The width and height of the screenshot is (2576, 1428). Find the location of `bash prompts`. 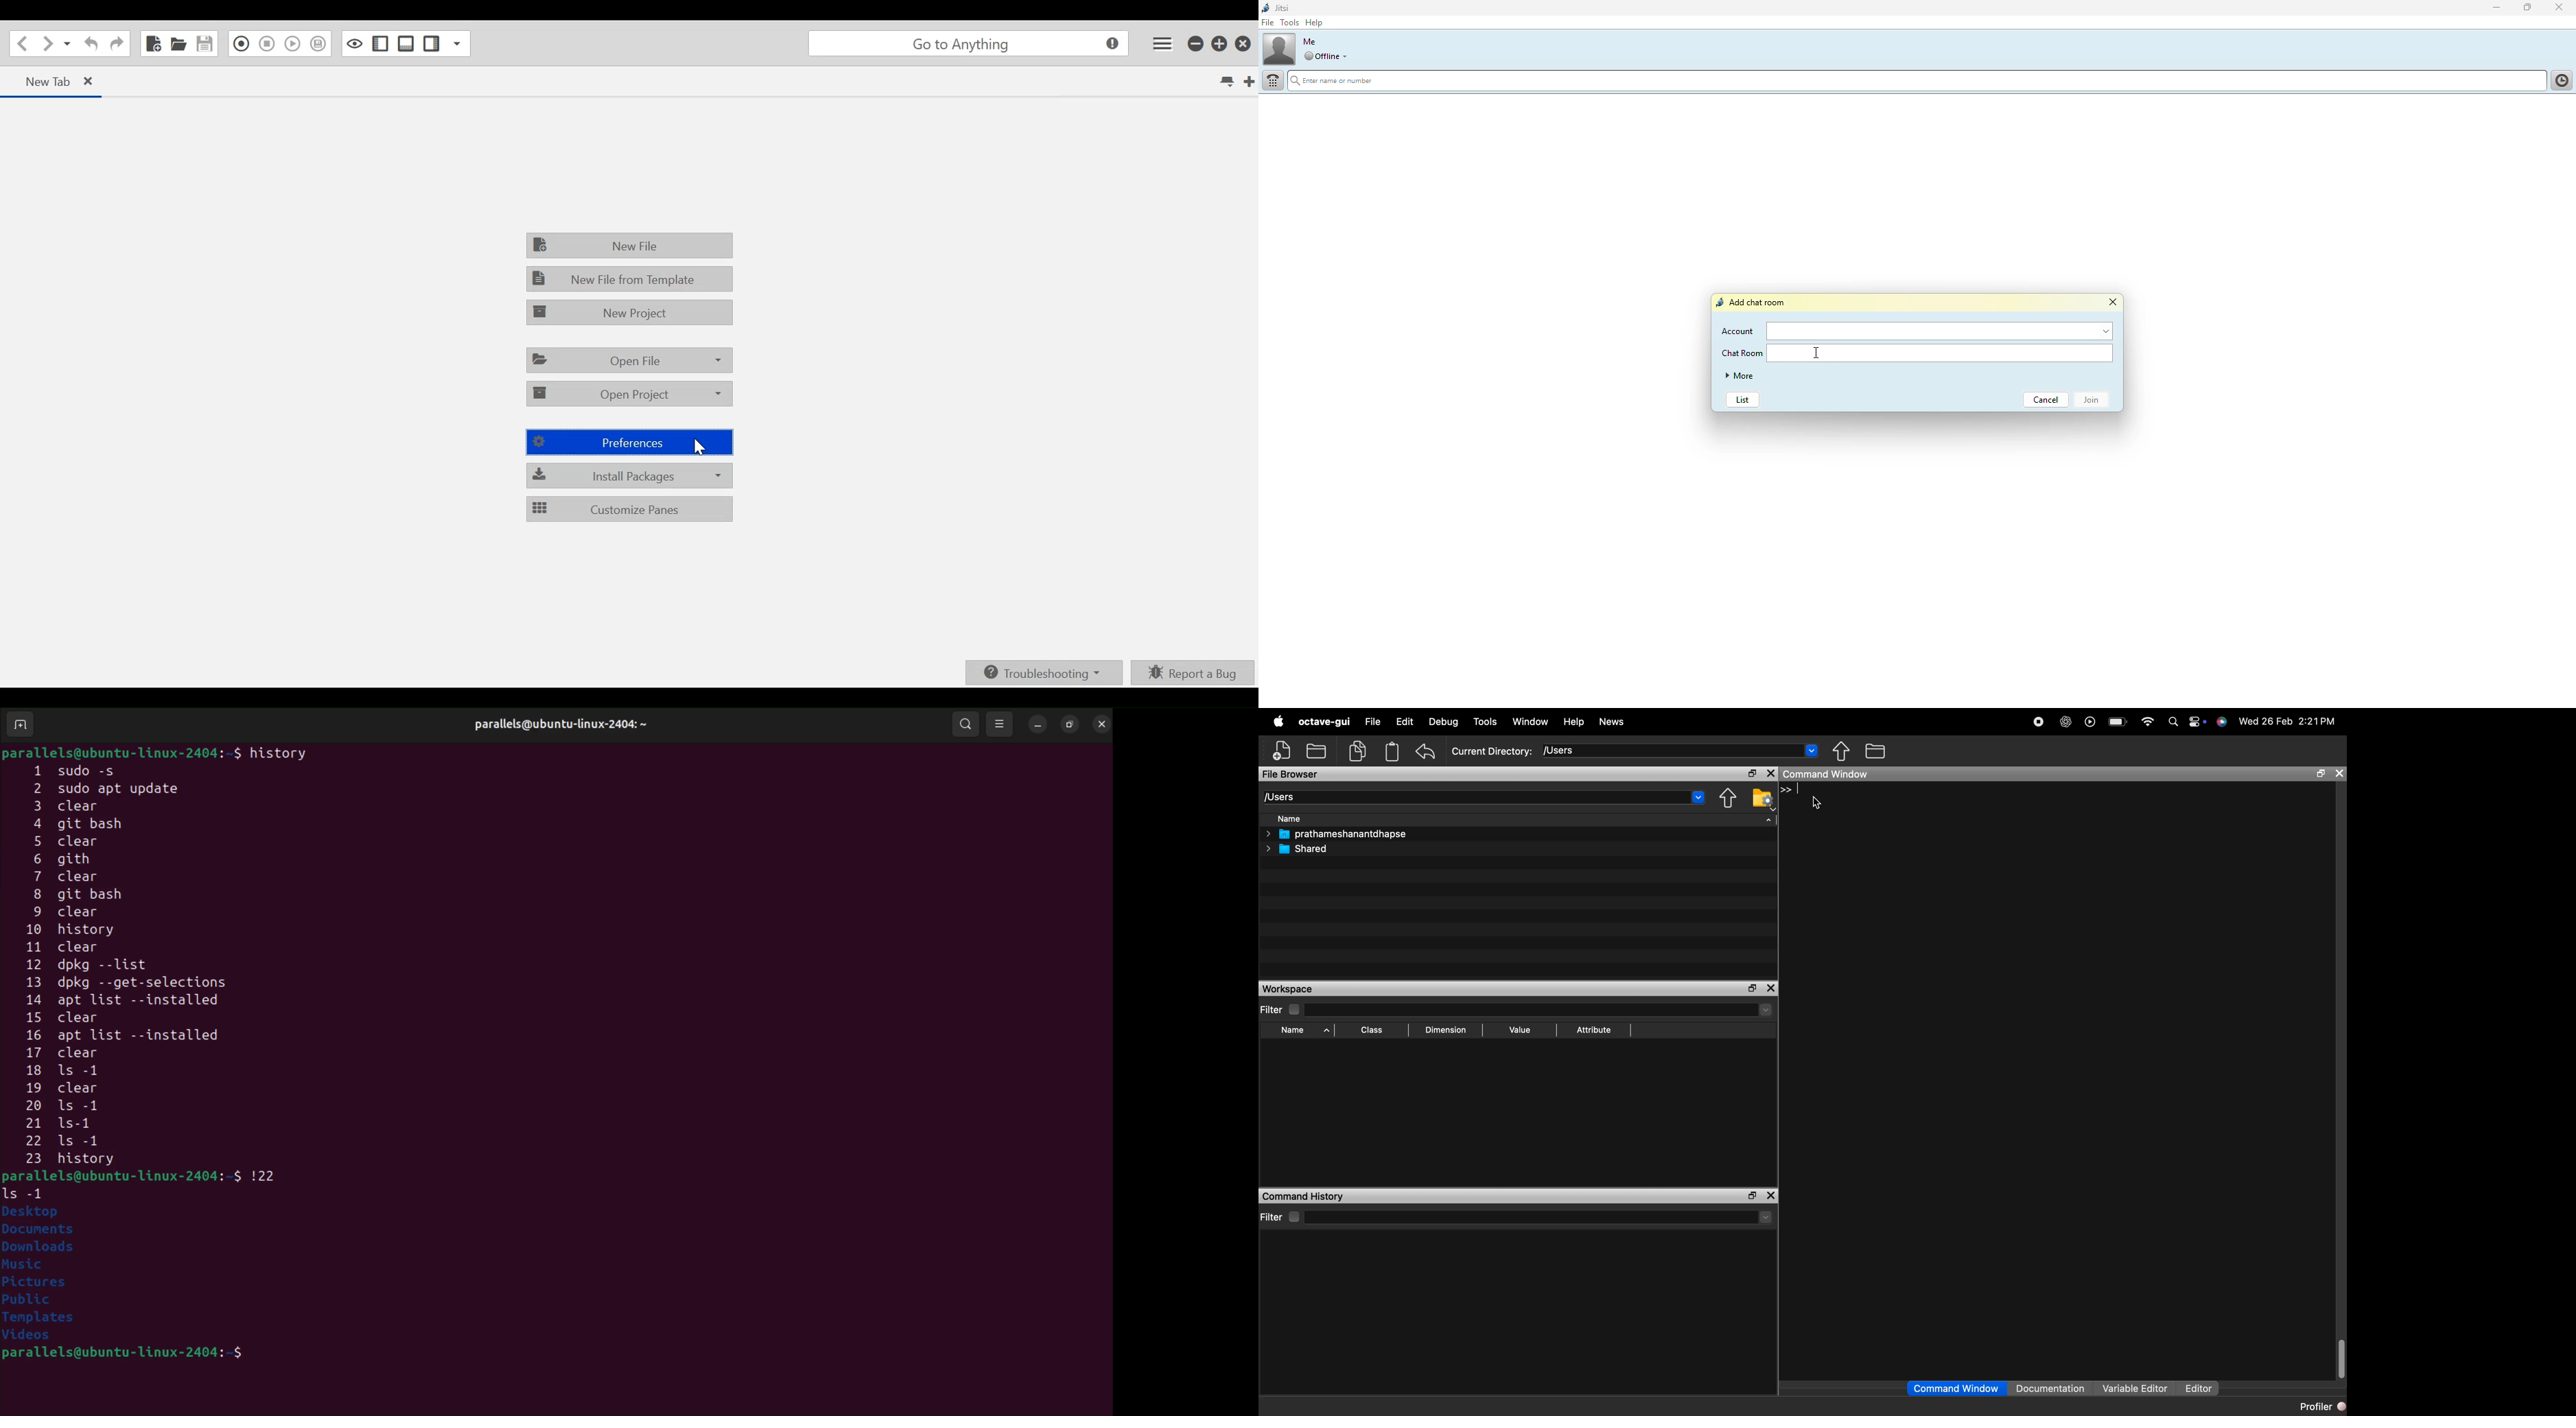

bash prompts is located at coordinates (121, 752).